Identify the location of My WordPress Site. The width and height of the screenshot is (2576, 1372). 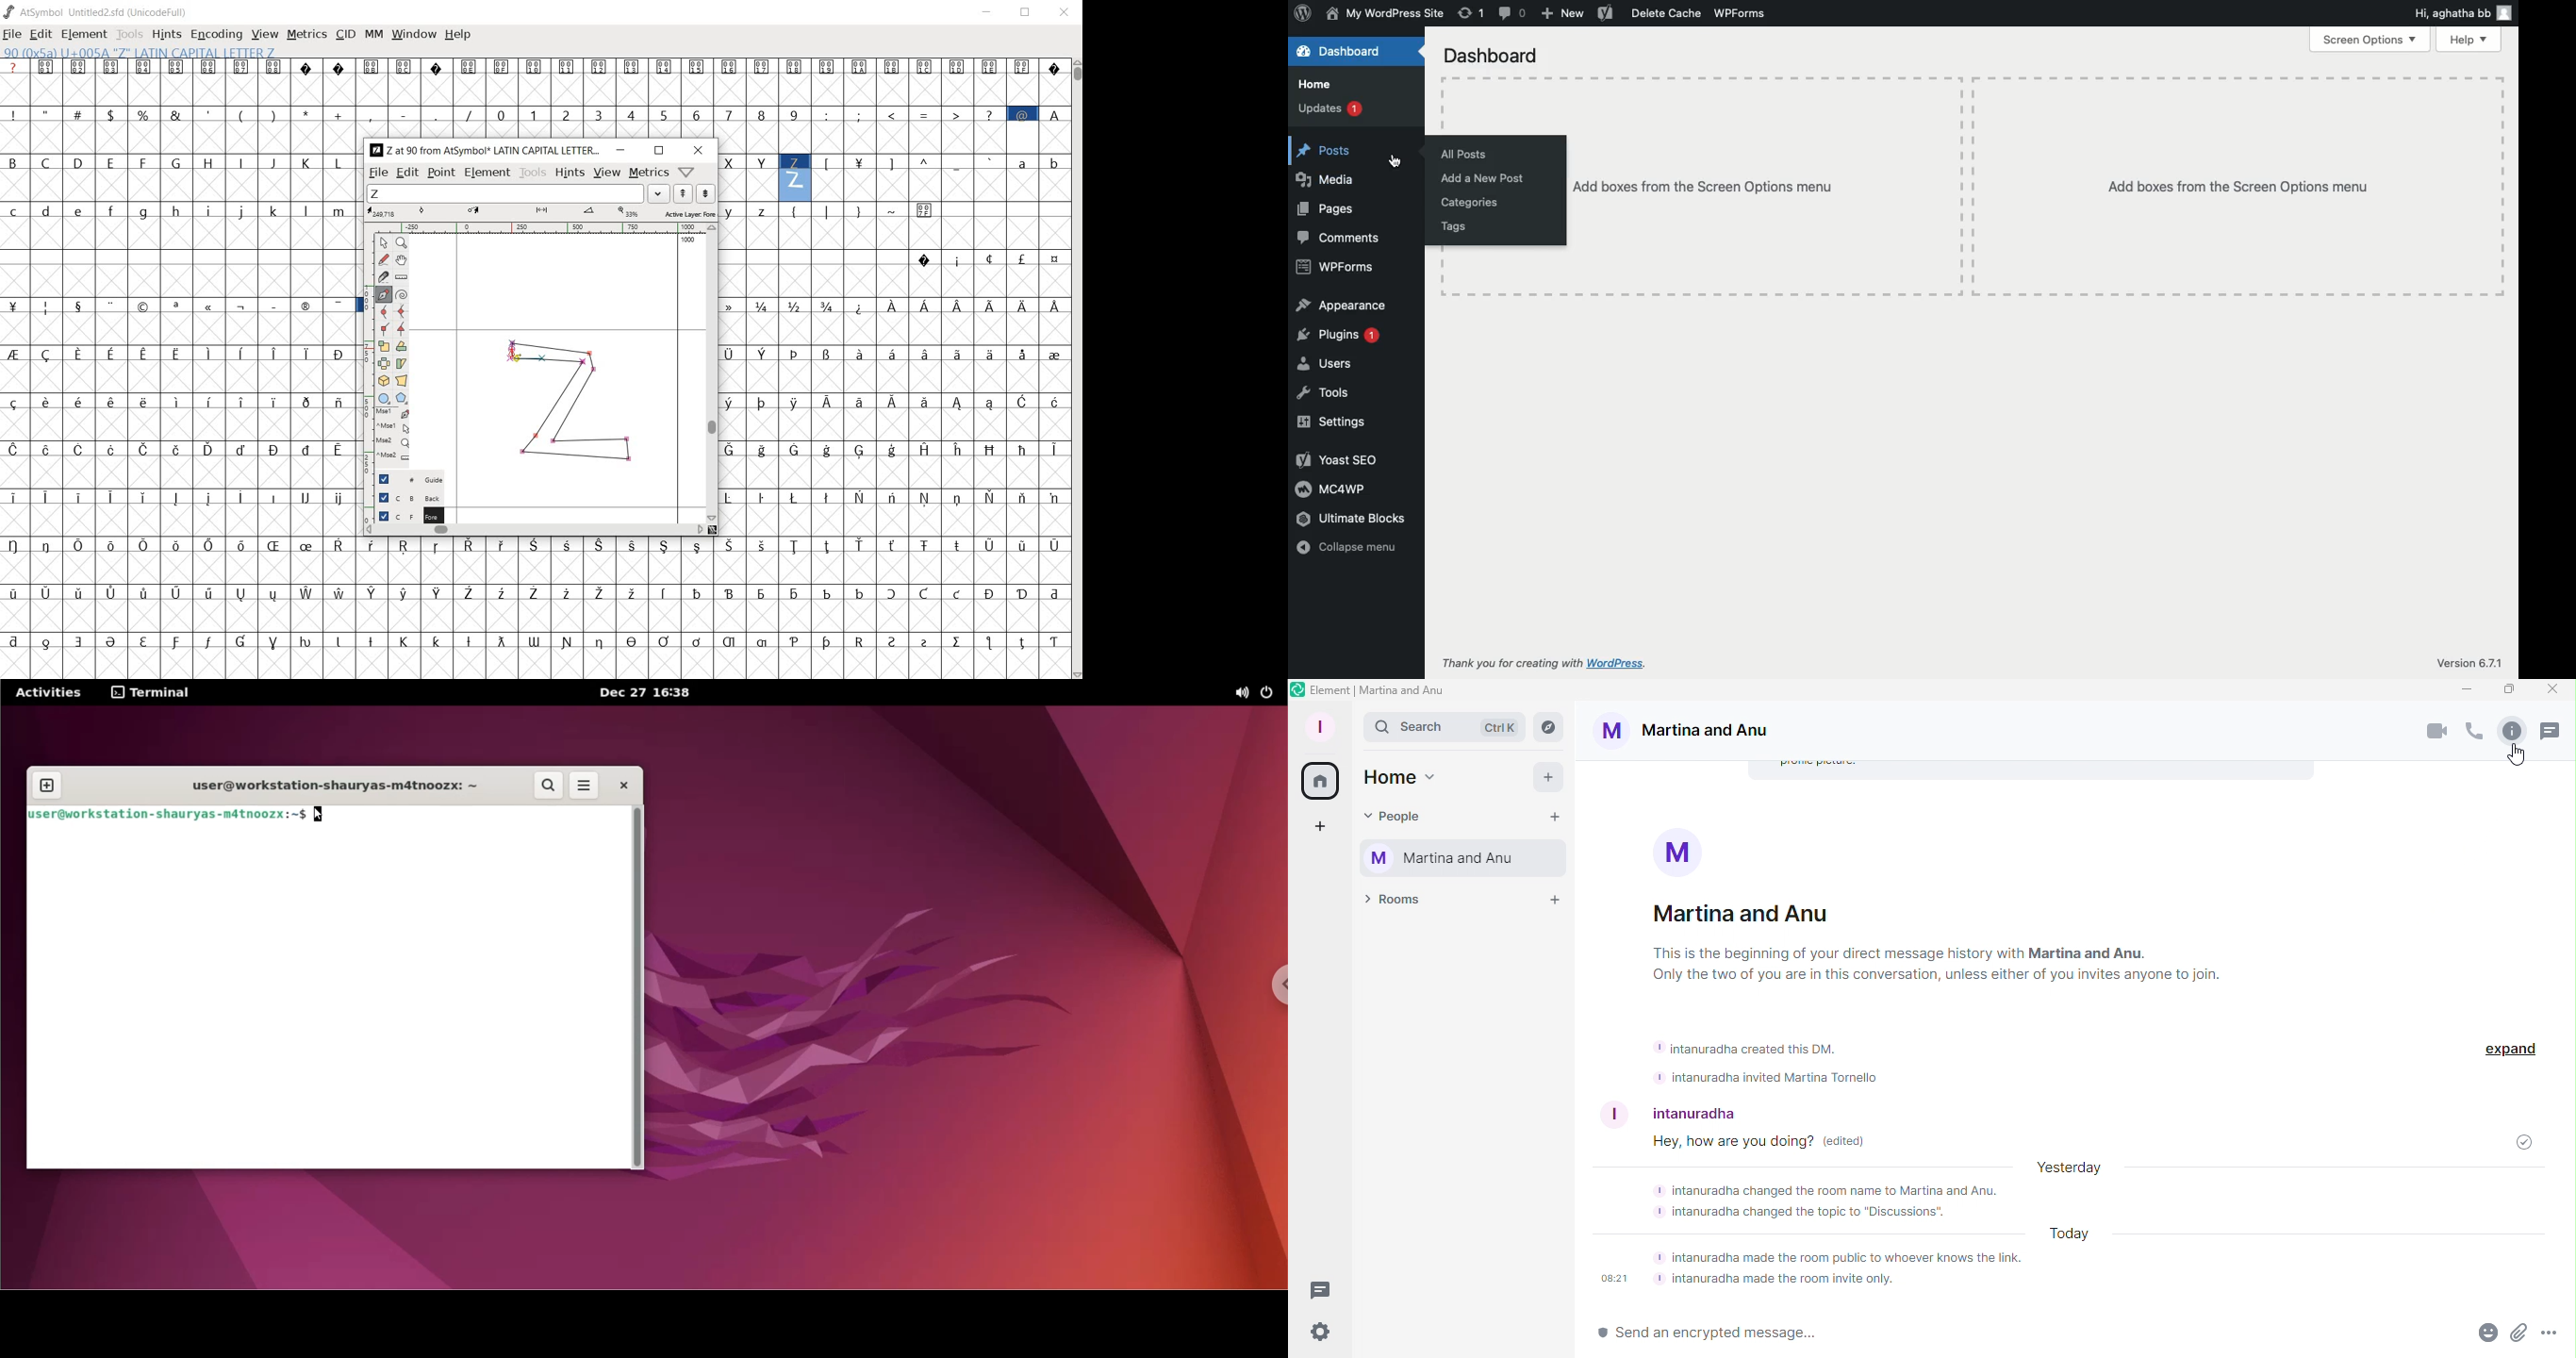
(1385, 14).